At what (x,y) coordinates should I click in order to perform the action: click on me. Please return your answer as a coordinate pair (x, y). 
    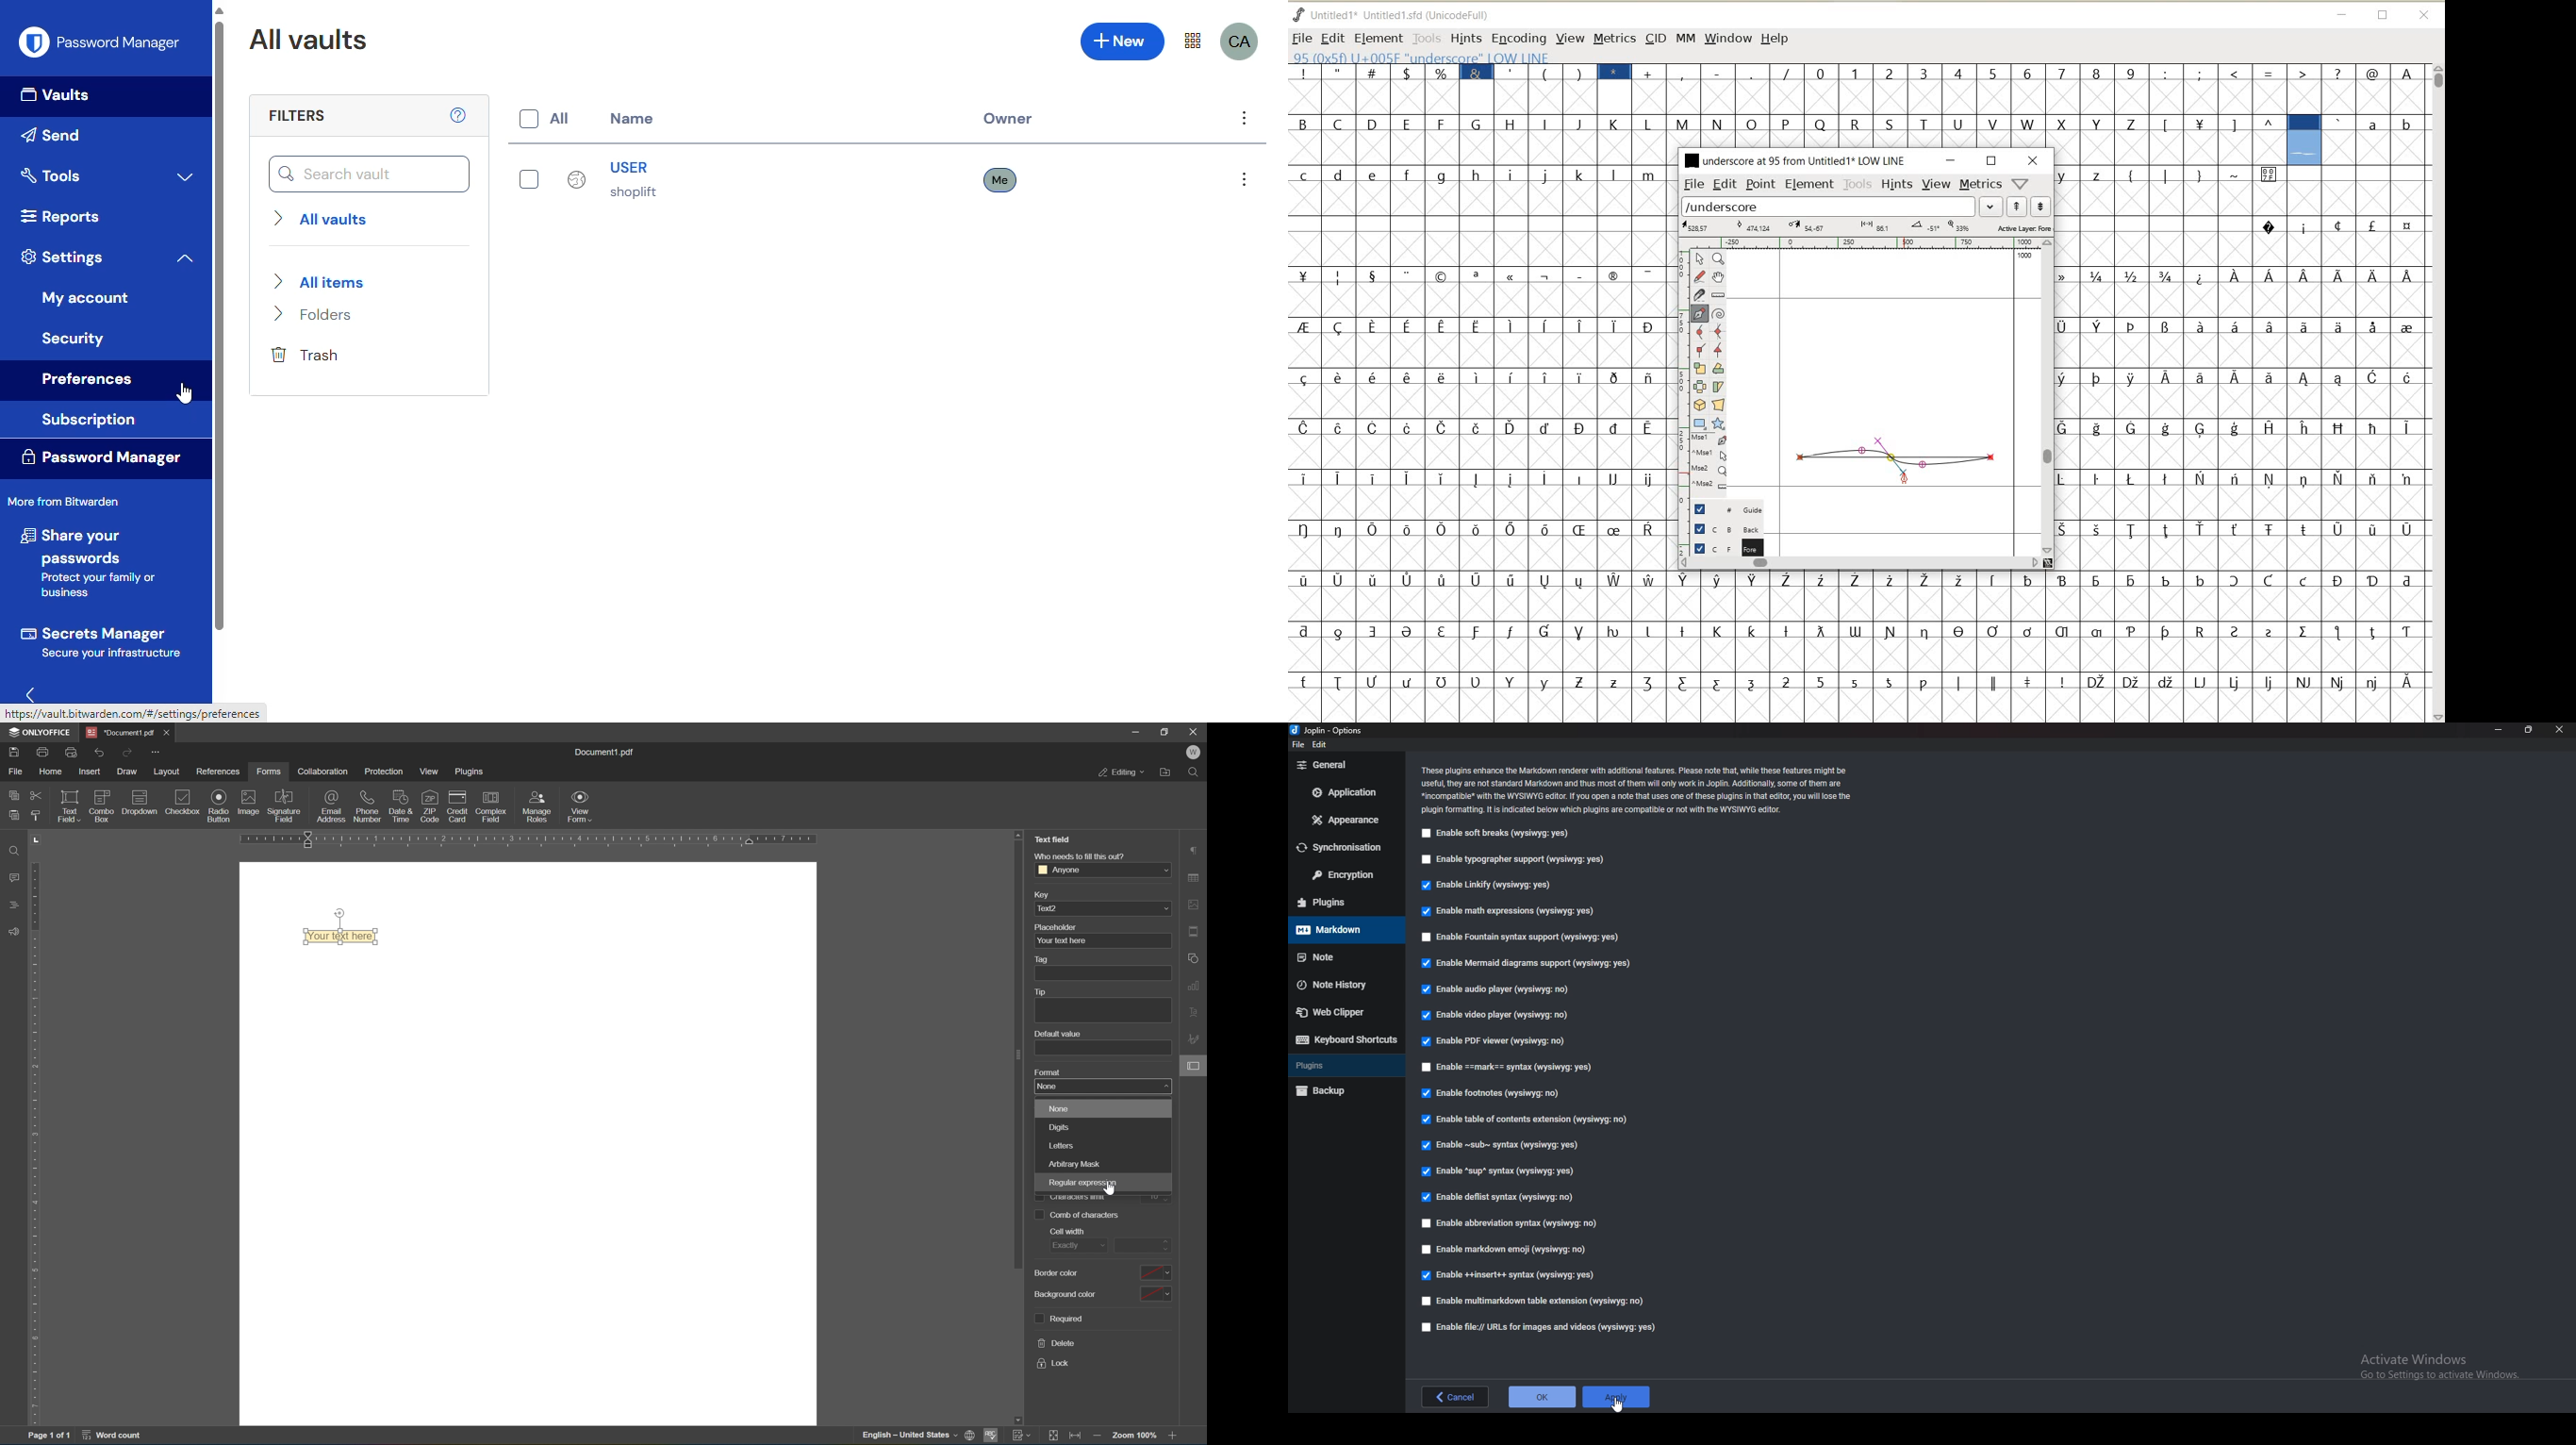
    Looking at the image, I should click on (1002, 180).